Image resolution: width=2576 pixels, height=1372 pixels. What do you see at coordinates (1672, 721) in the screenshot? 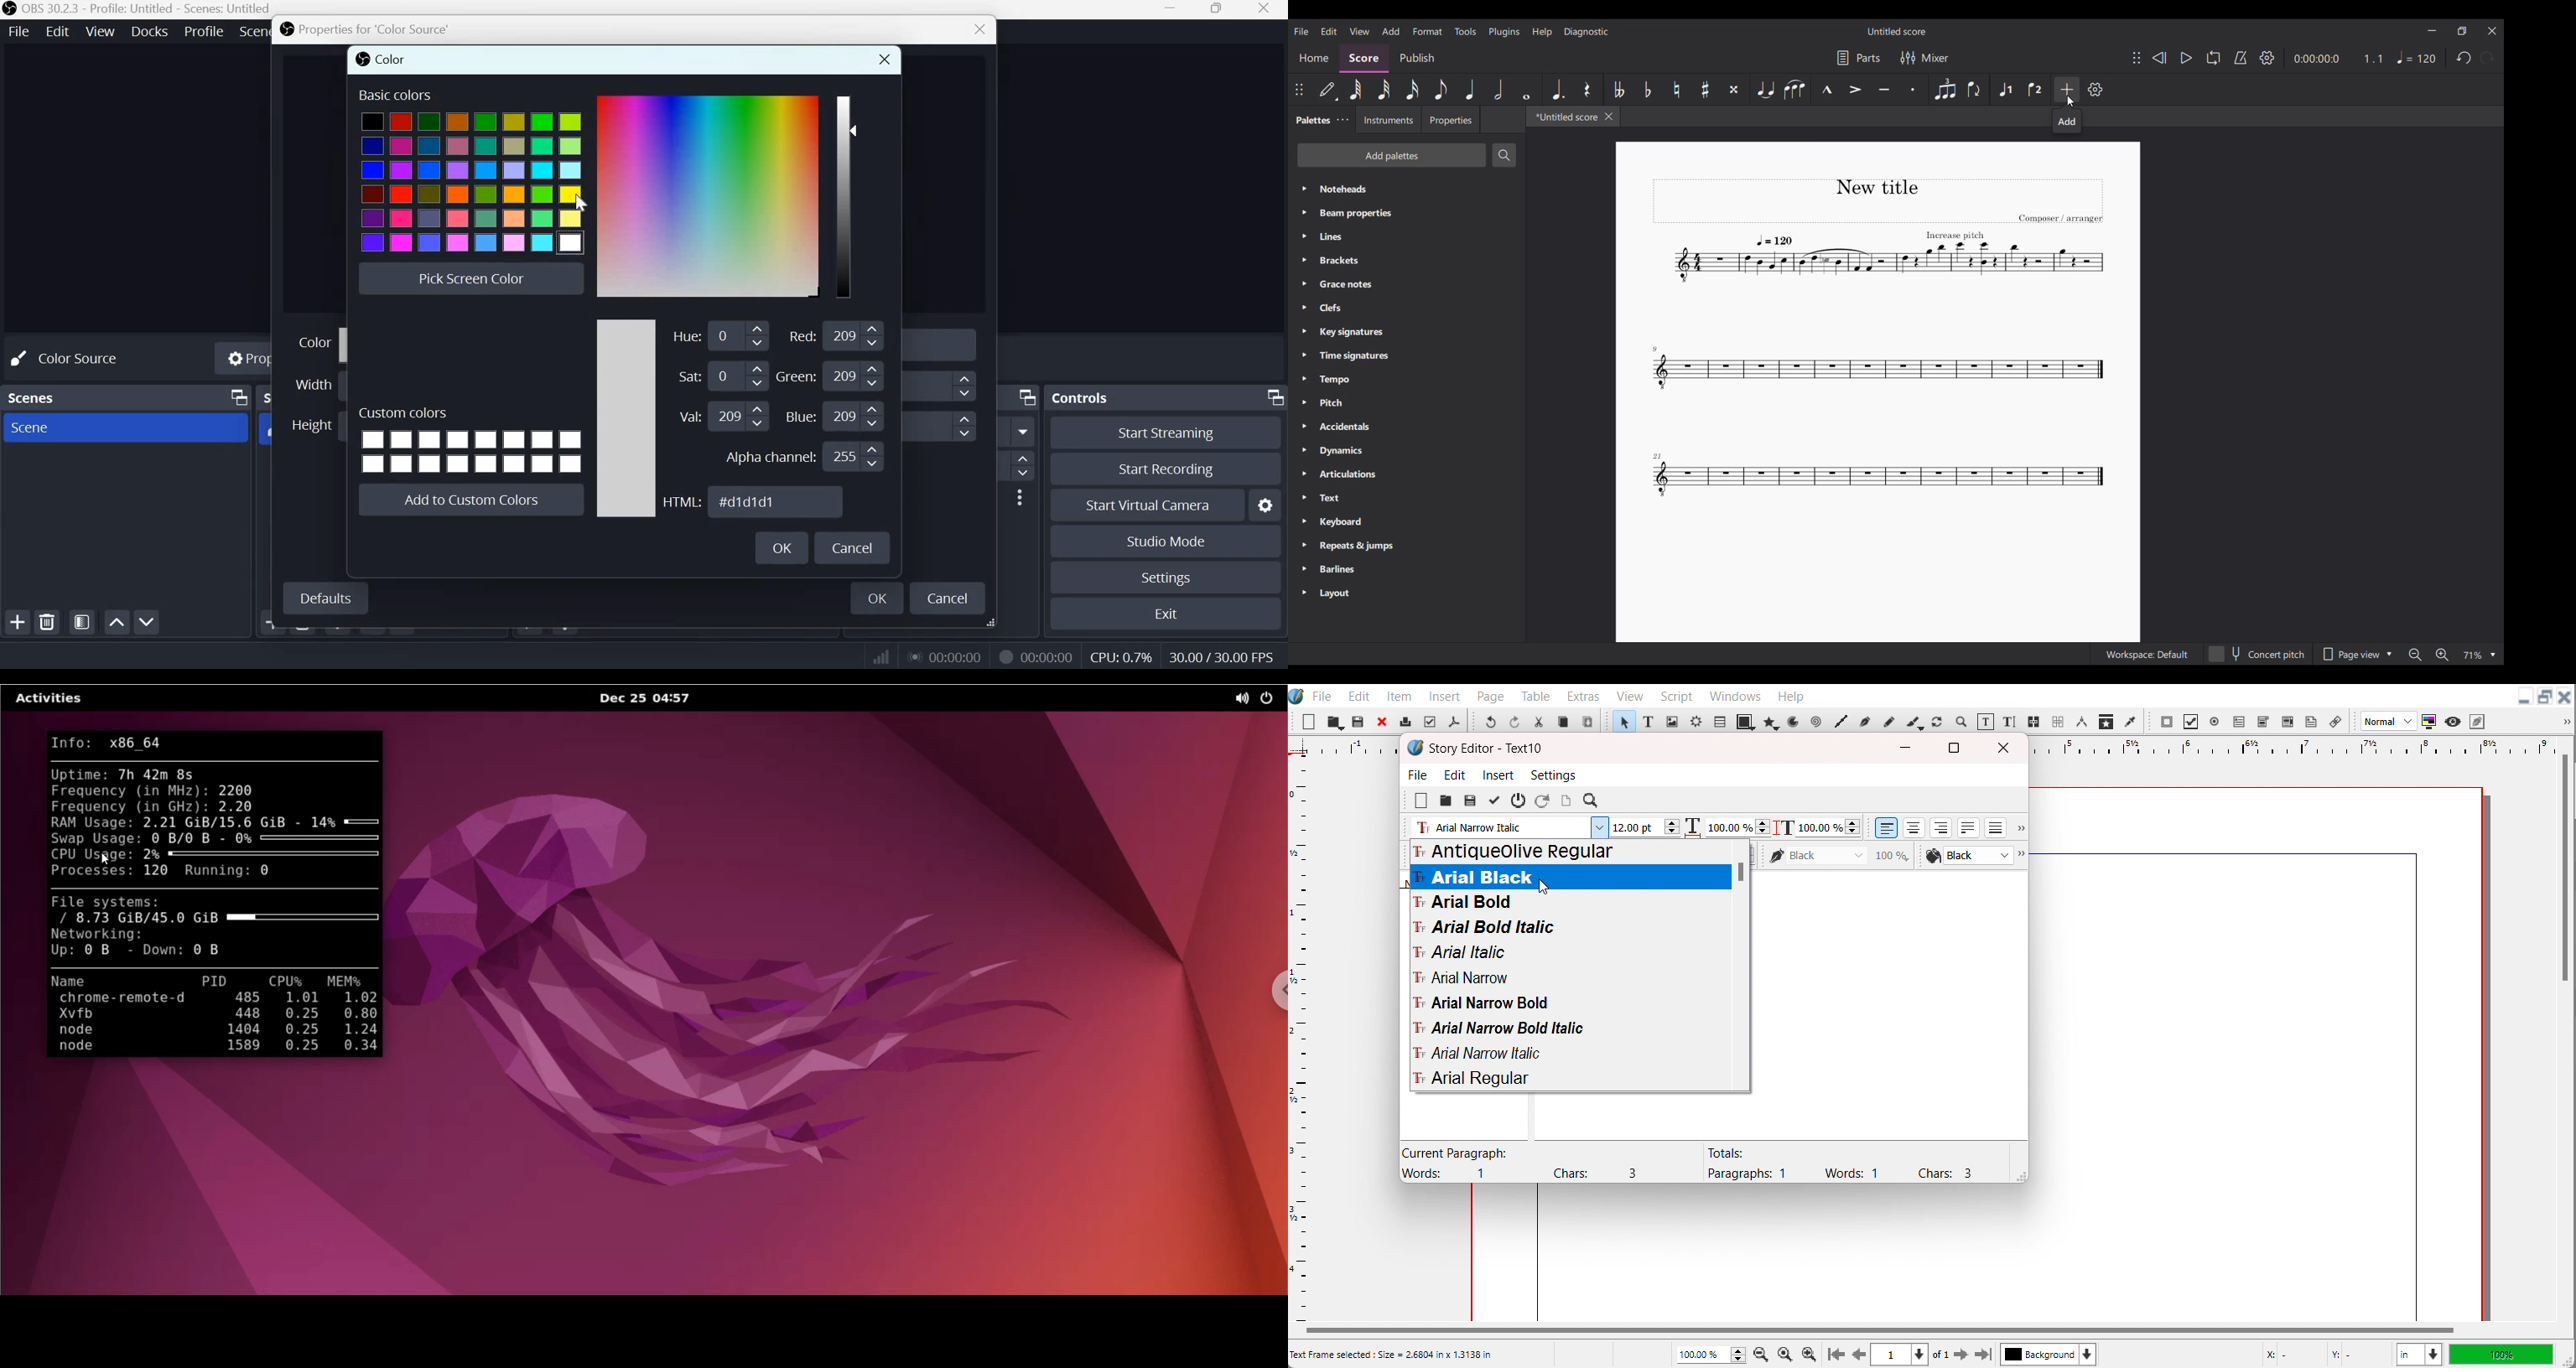
I see `Image Frame` at bounding box center [1672, 721].